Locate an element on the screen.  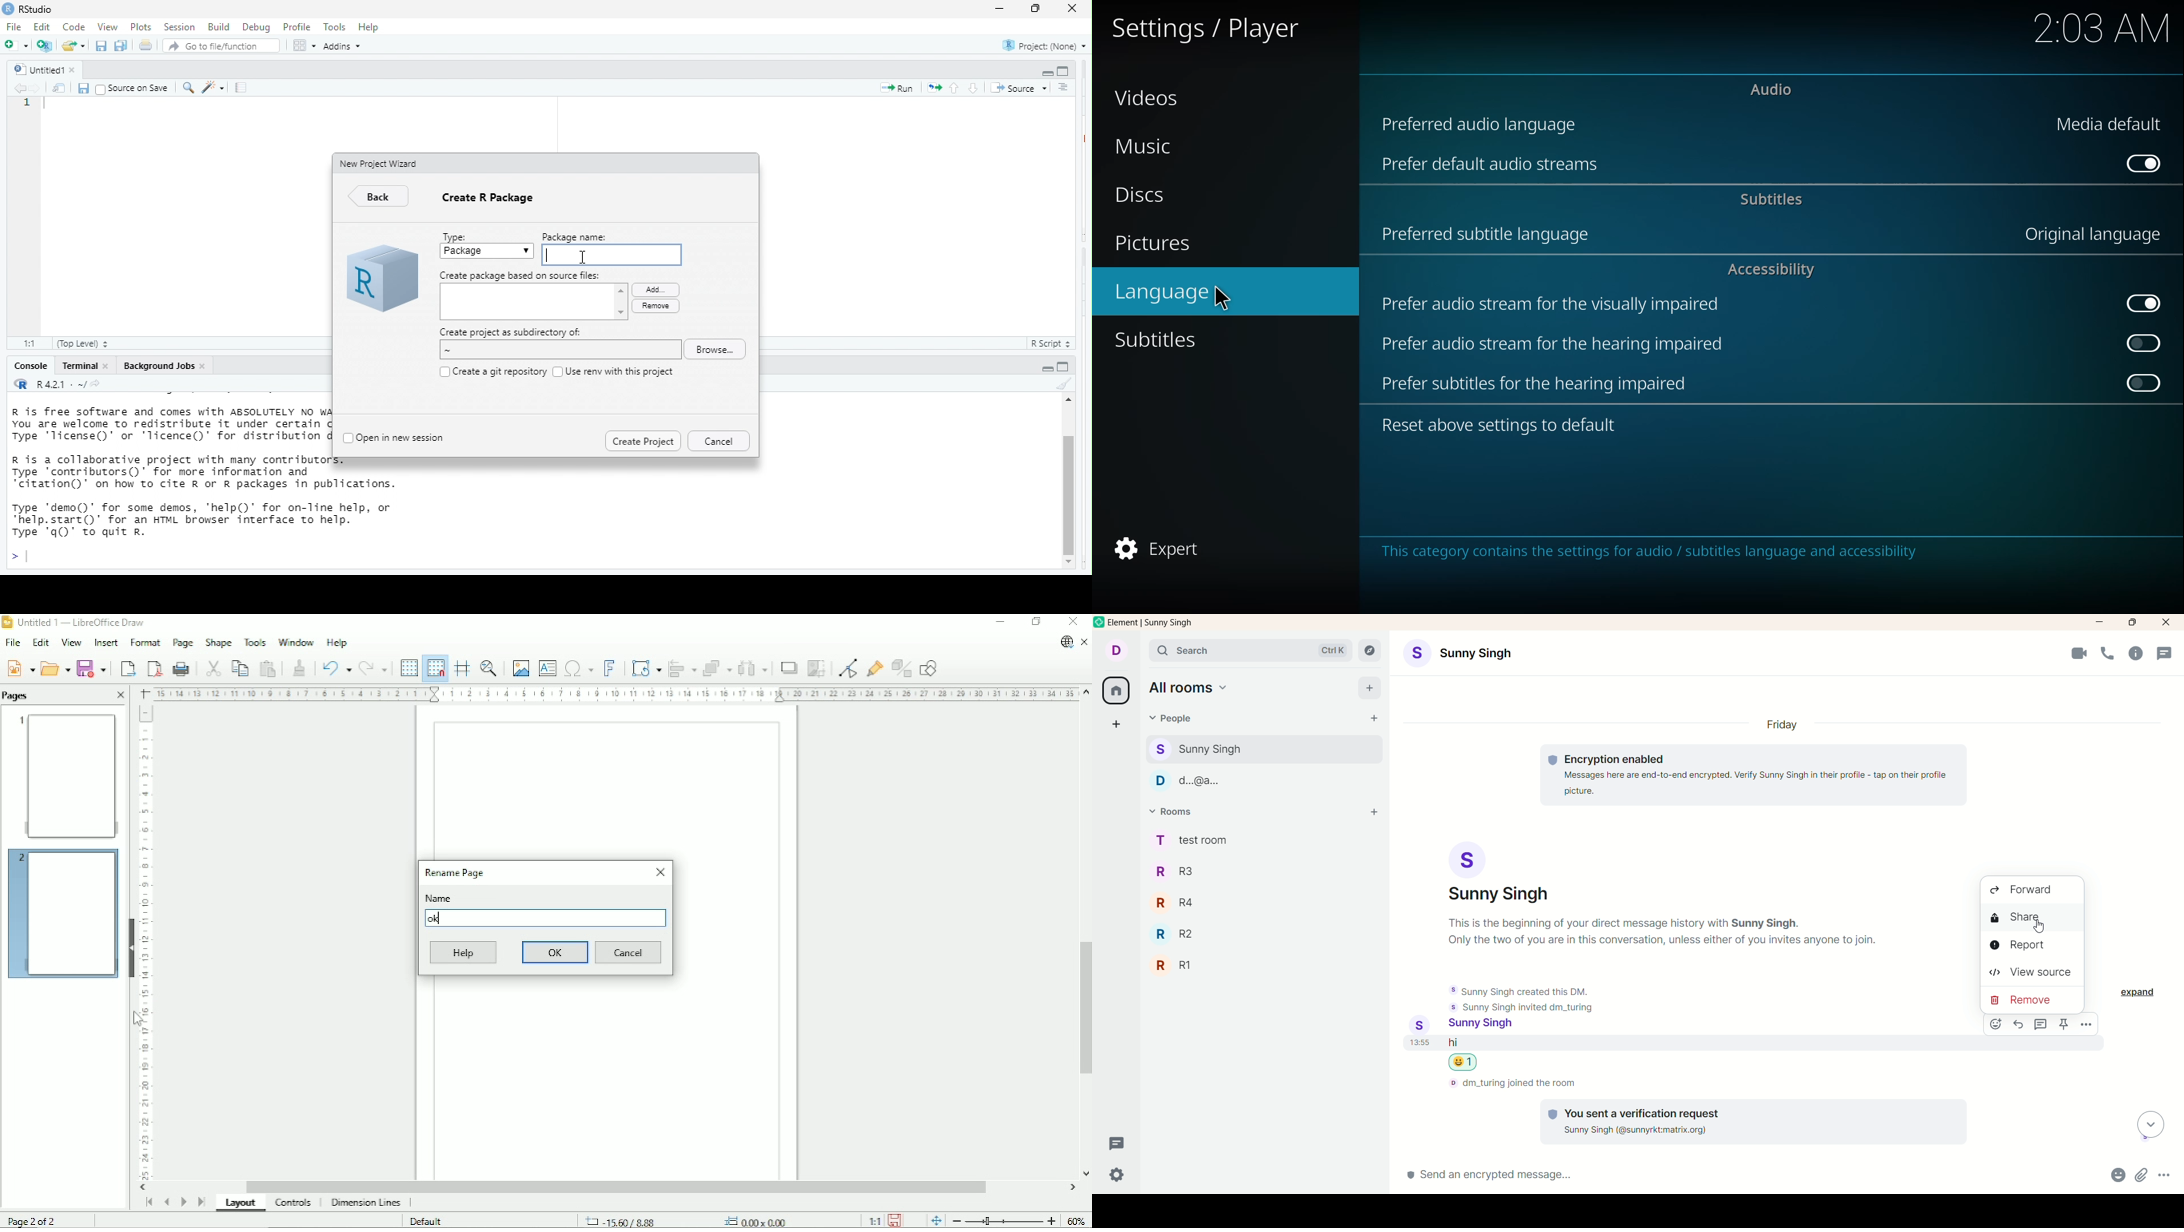
1 is located at coordinates (27, 105).